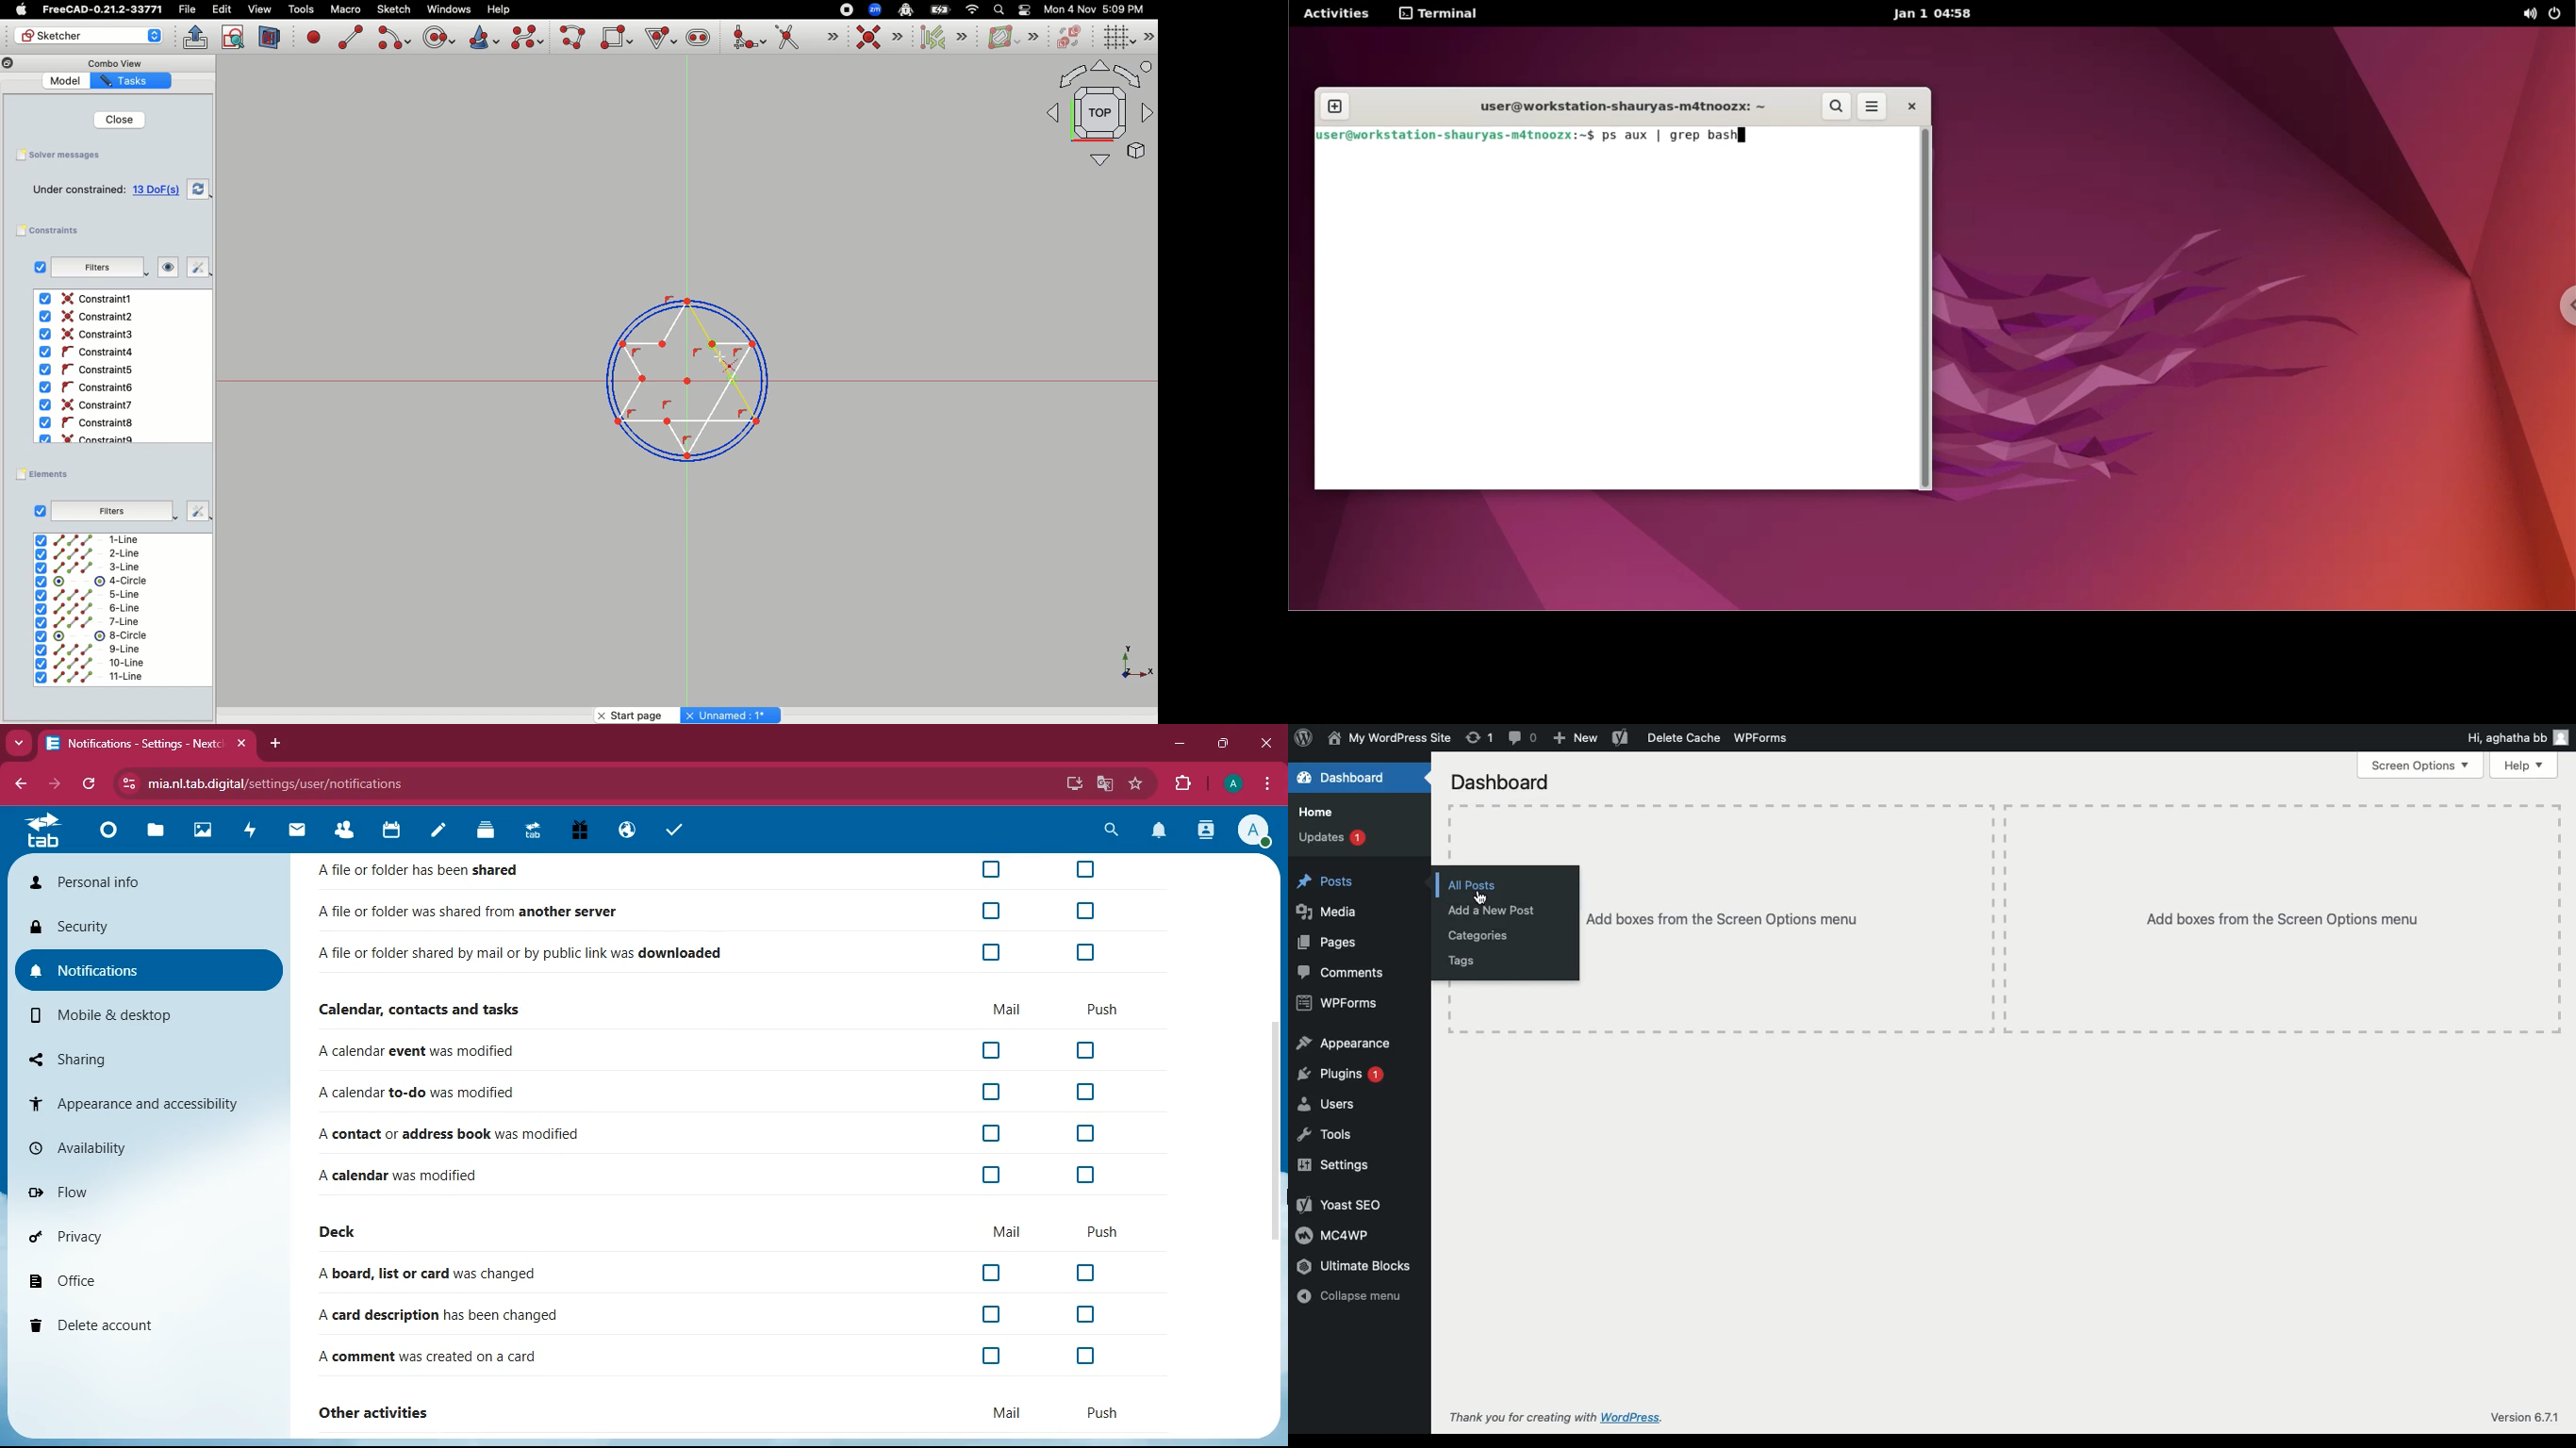 Image resolution: width=2576 pixels, height=1456 pixels. I want to click on home, so click(41, 830).